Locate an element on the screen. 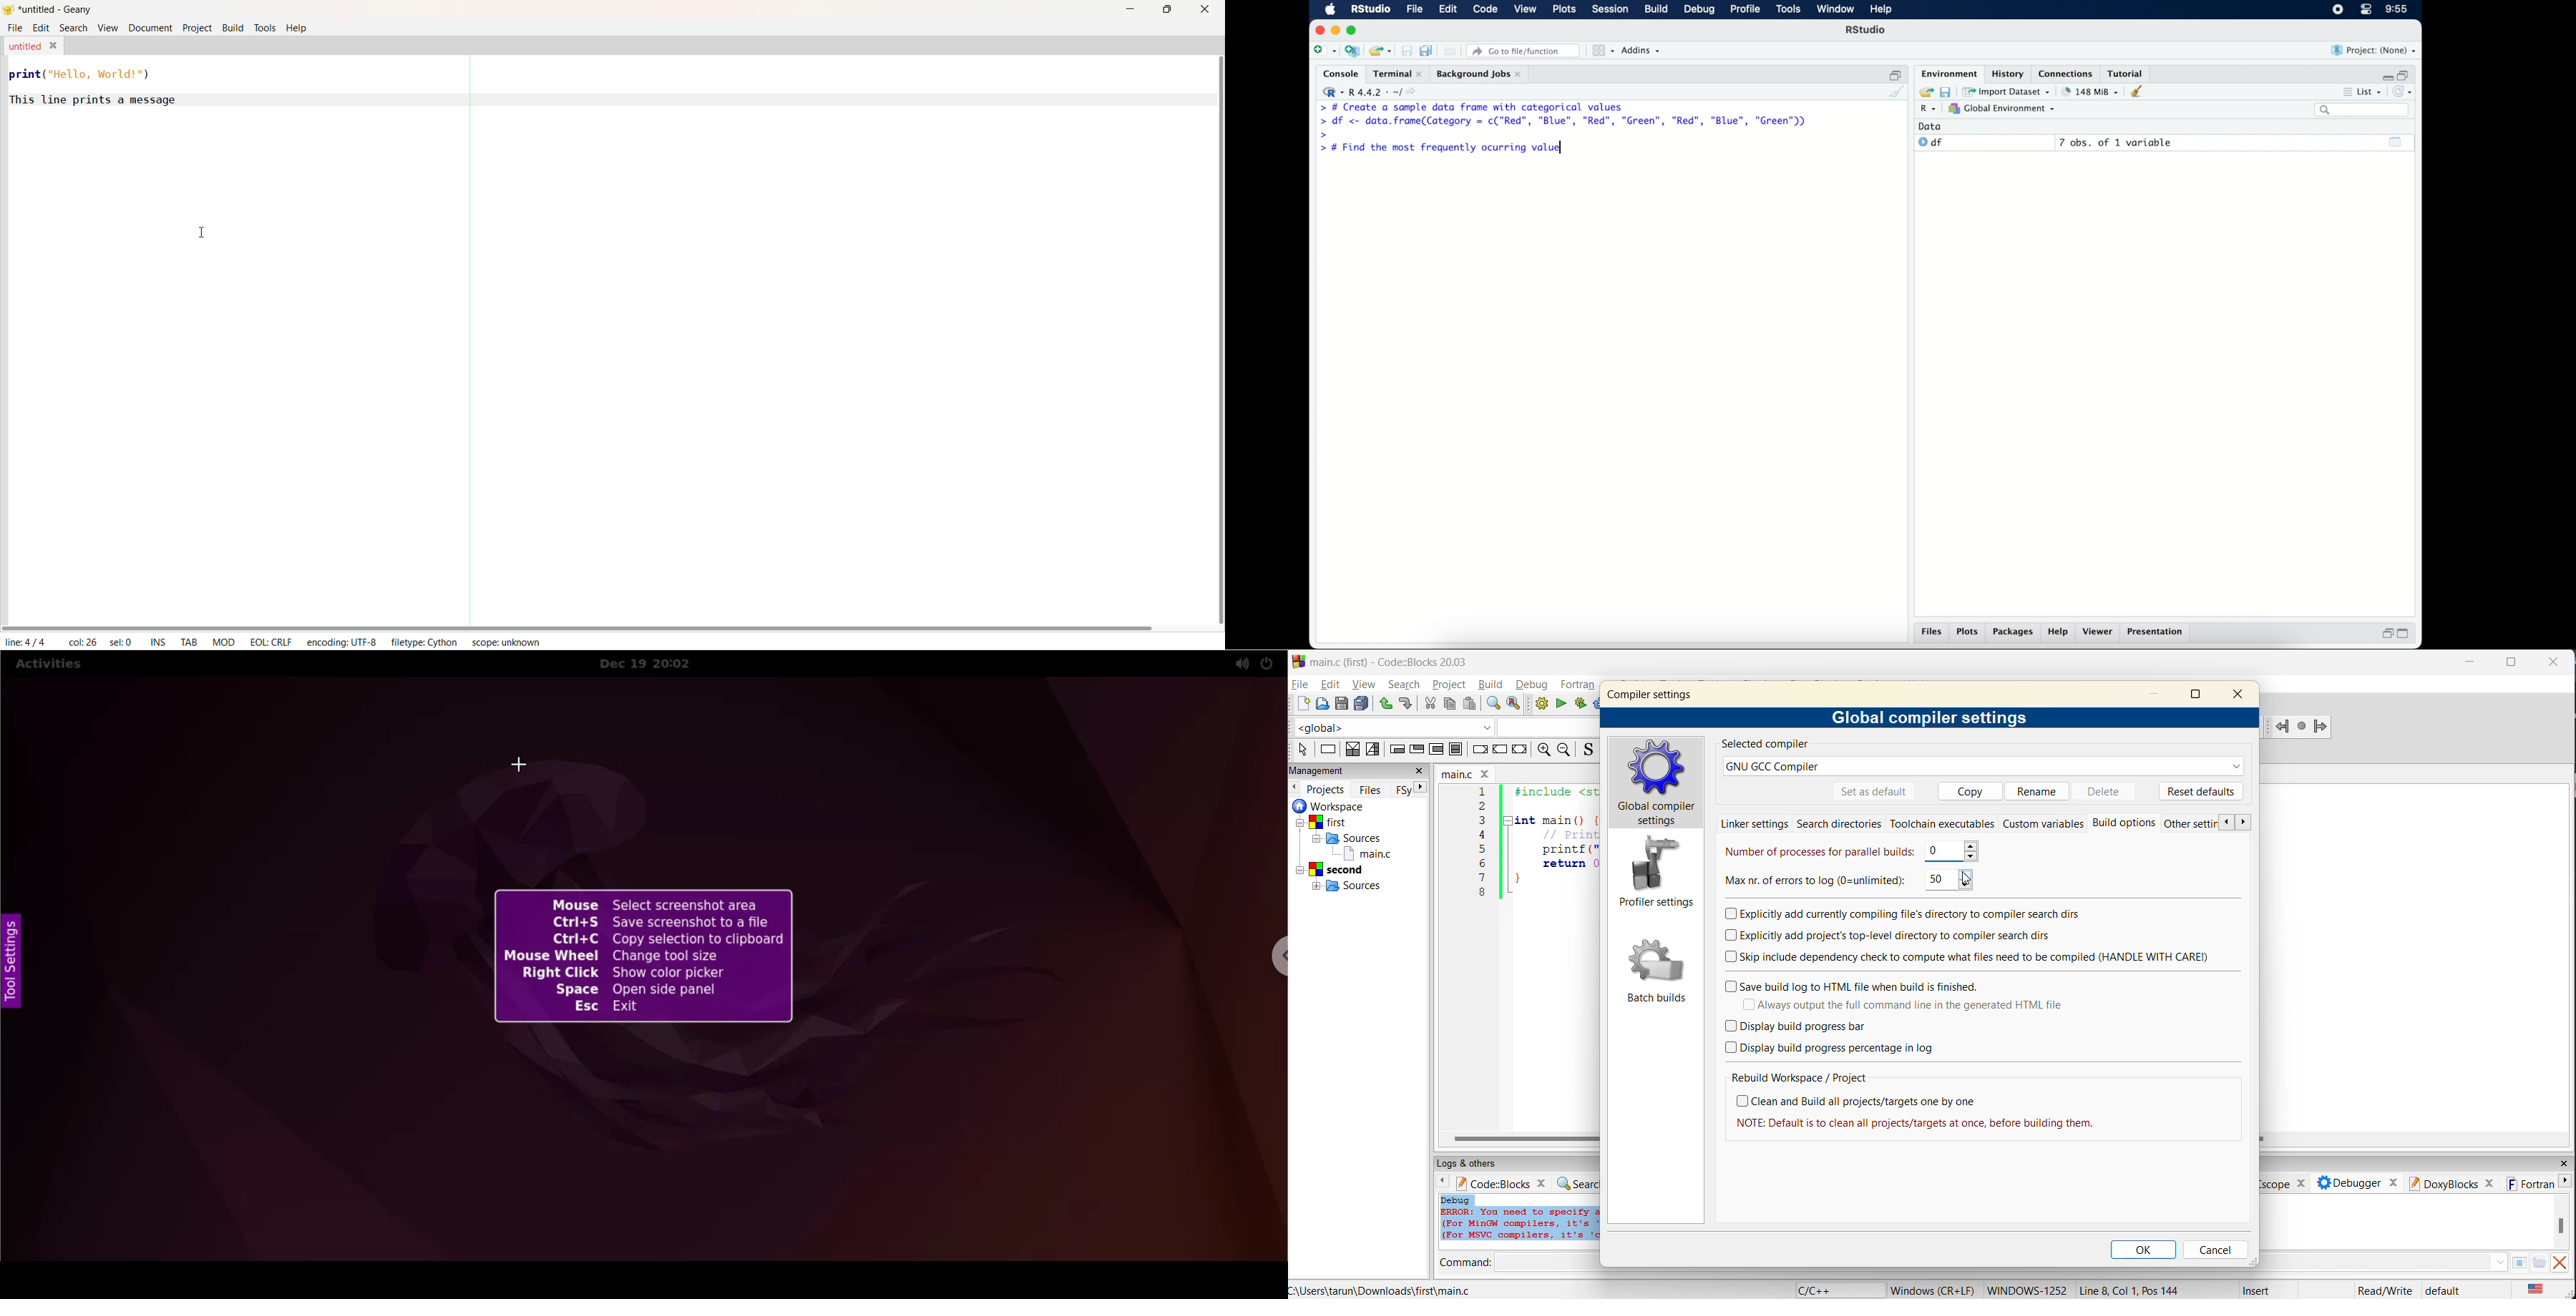 The height and width of the screenshot is (1316, 2576). console is located at coordinates (1338, 73).